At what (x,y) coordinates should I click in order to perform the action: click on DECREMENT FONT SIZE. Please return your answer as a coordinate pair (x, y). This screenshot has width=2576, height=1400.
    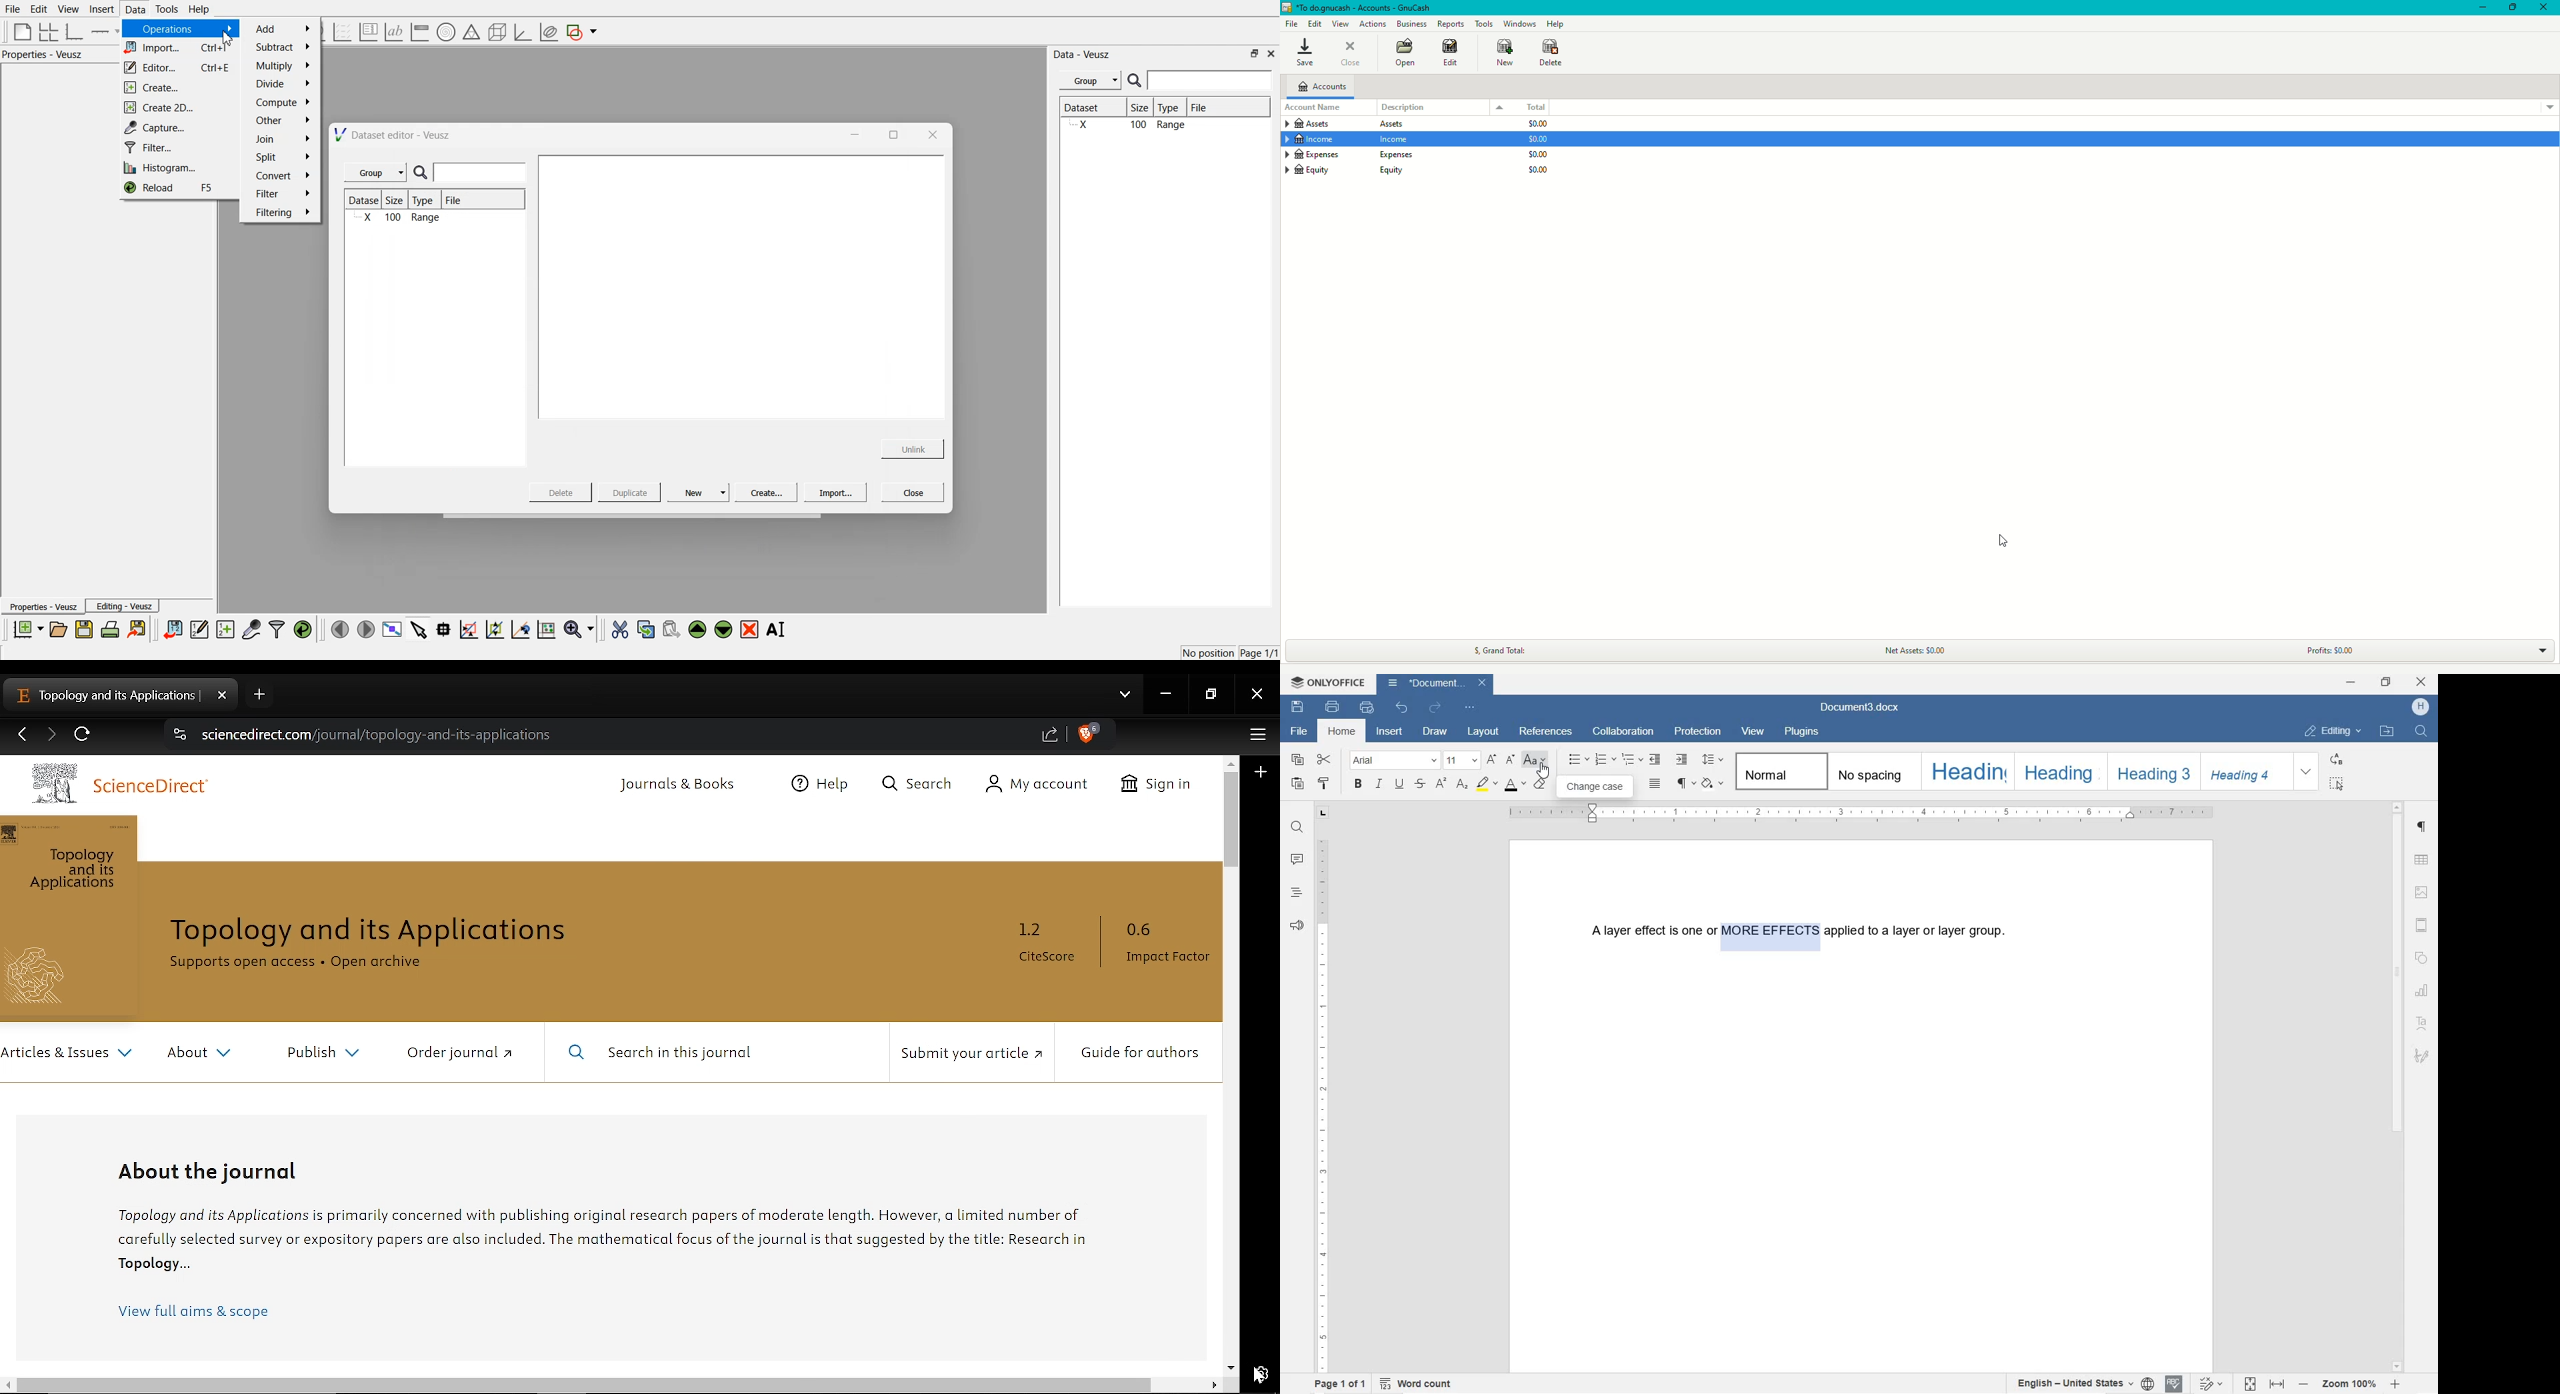
    Looking at the image, I should click on (1492, 760).